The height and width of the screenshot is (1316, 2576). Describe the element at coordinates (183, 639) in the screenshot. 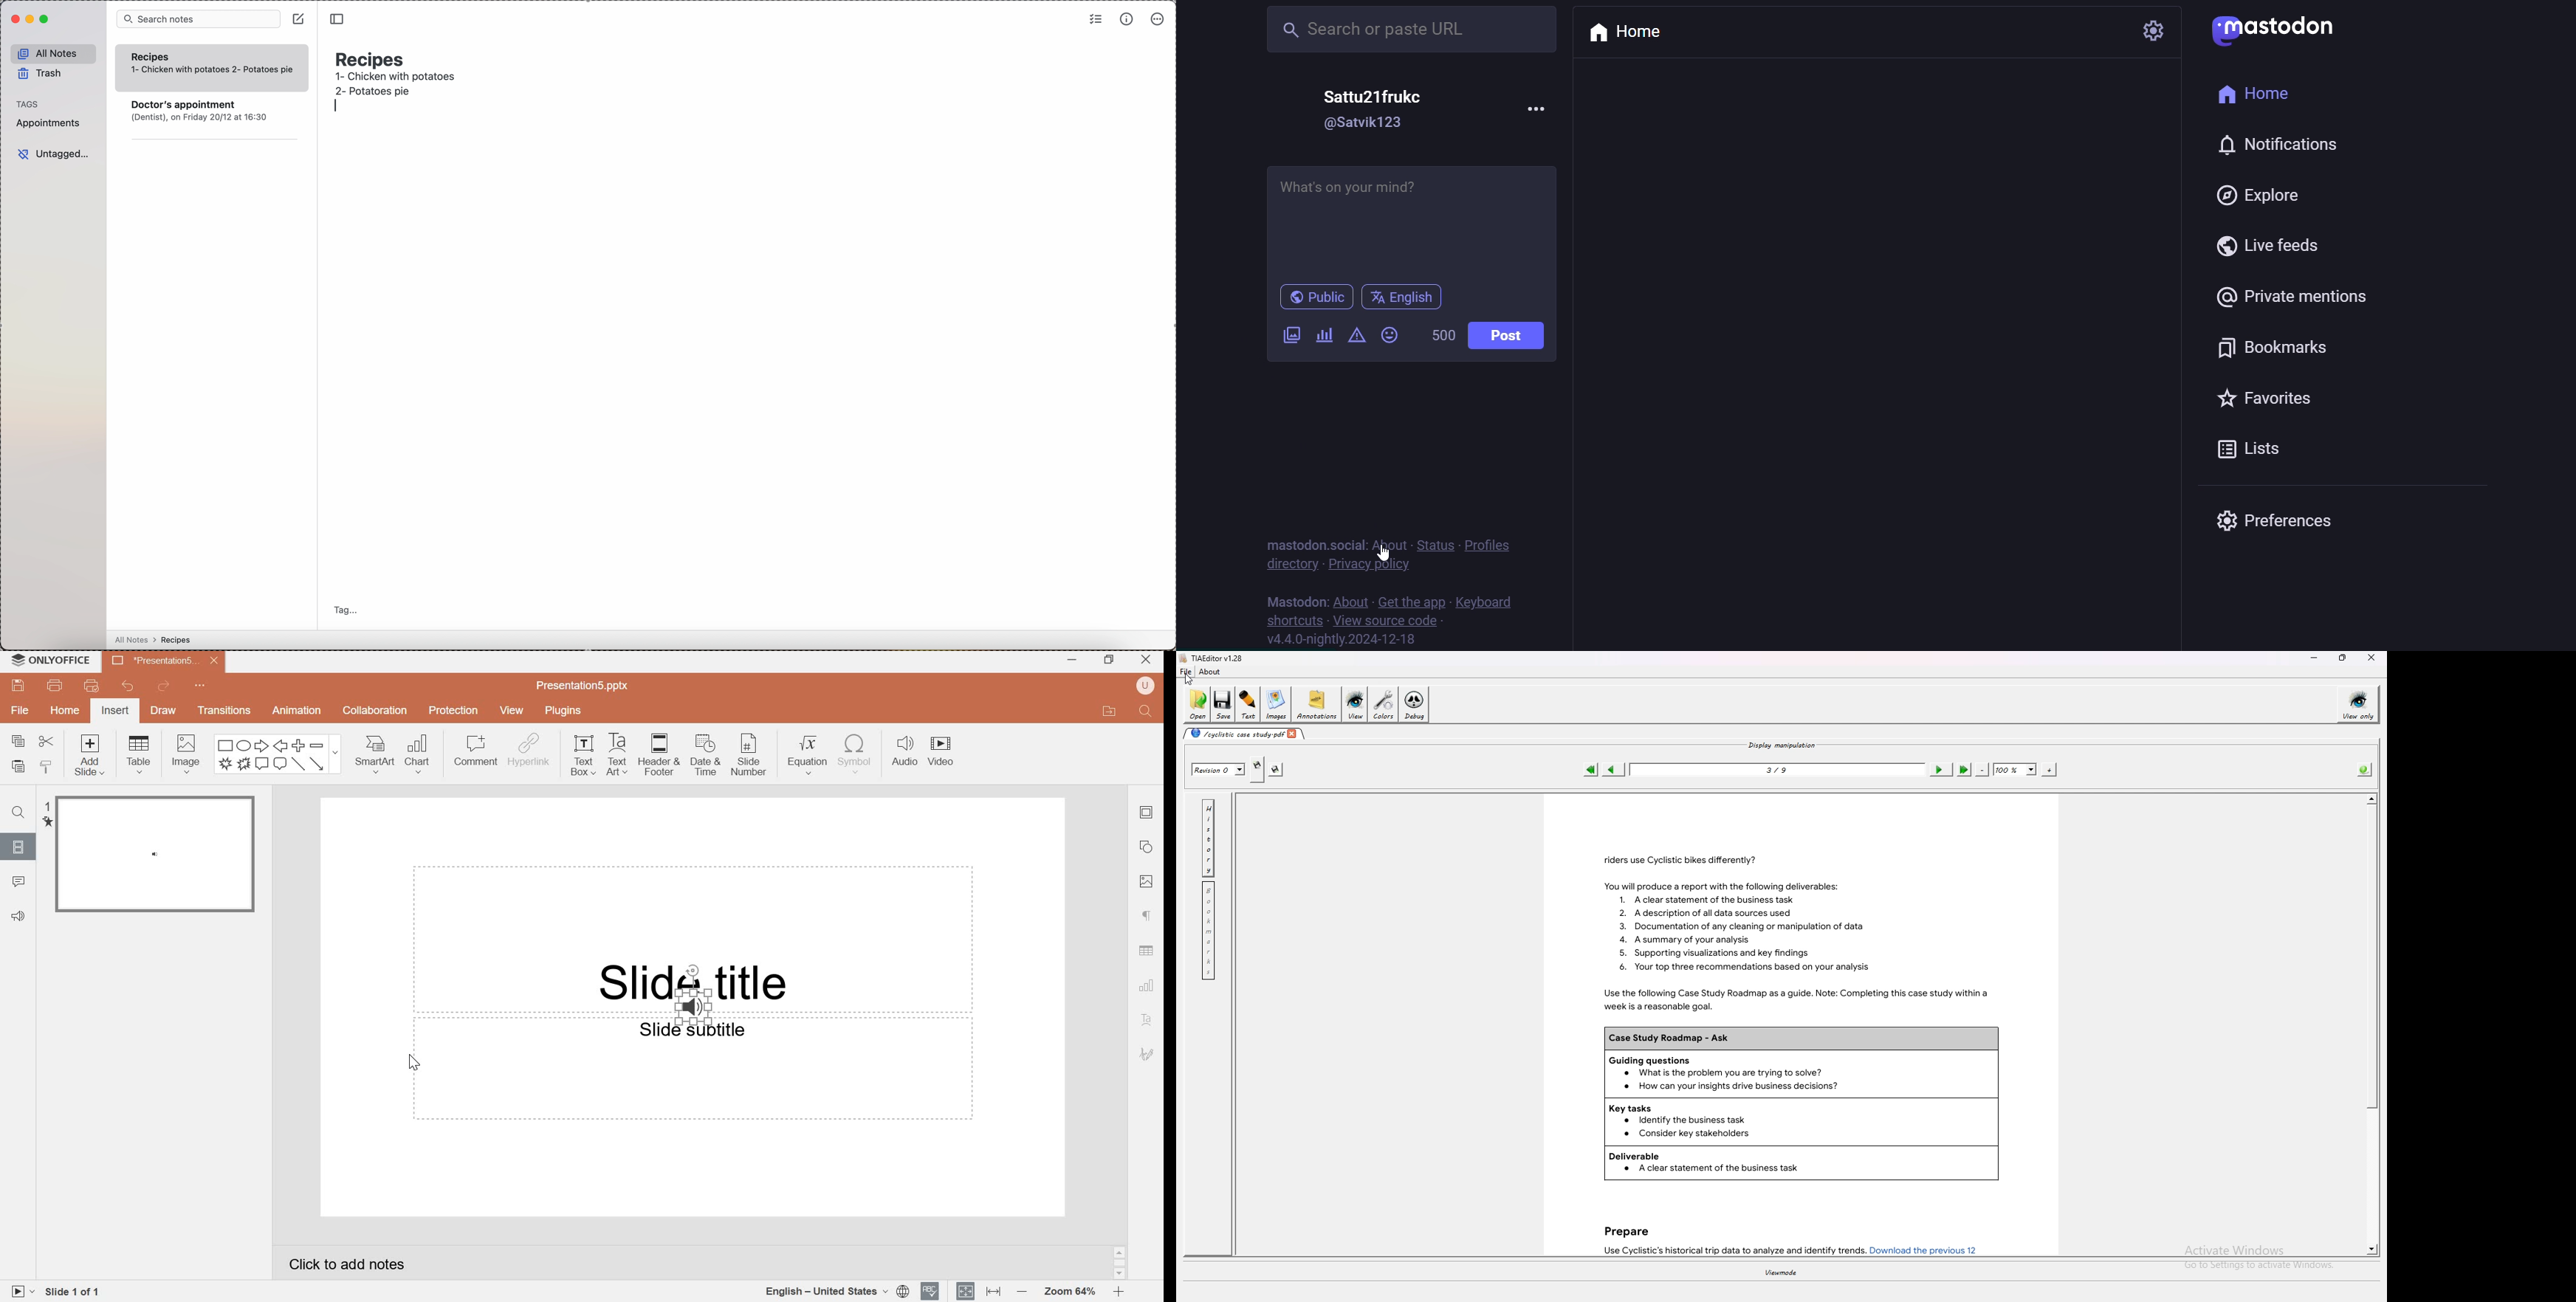

I see `all notes` at that location.